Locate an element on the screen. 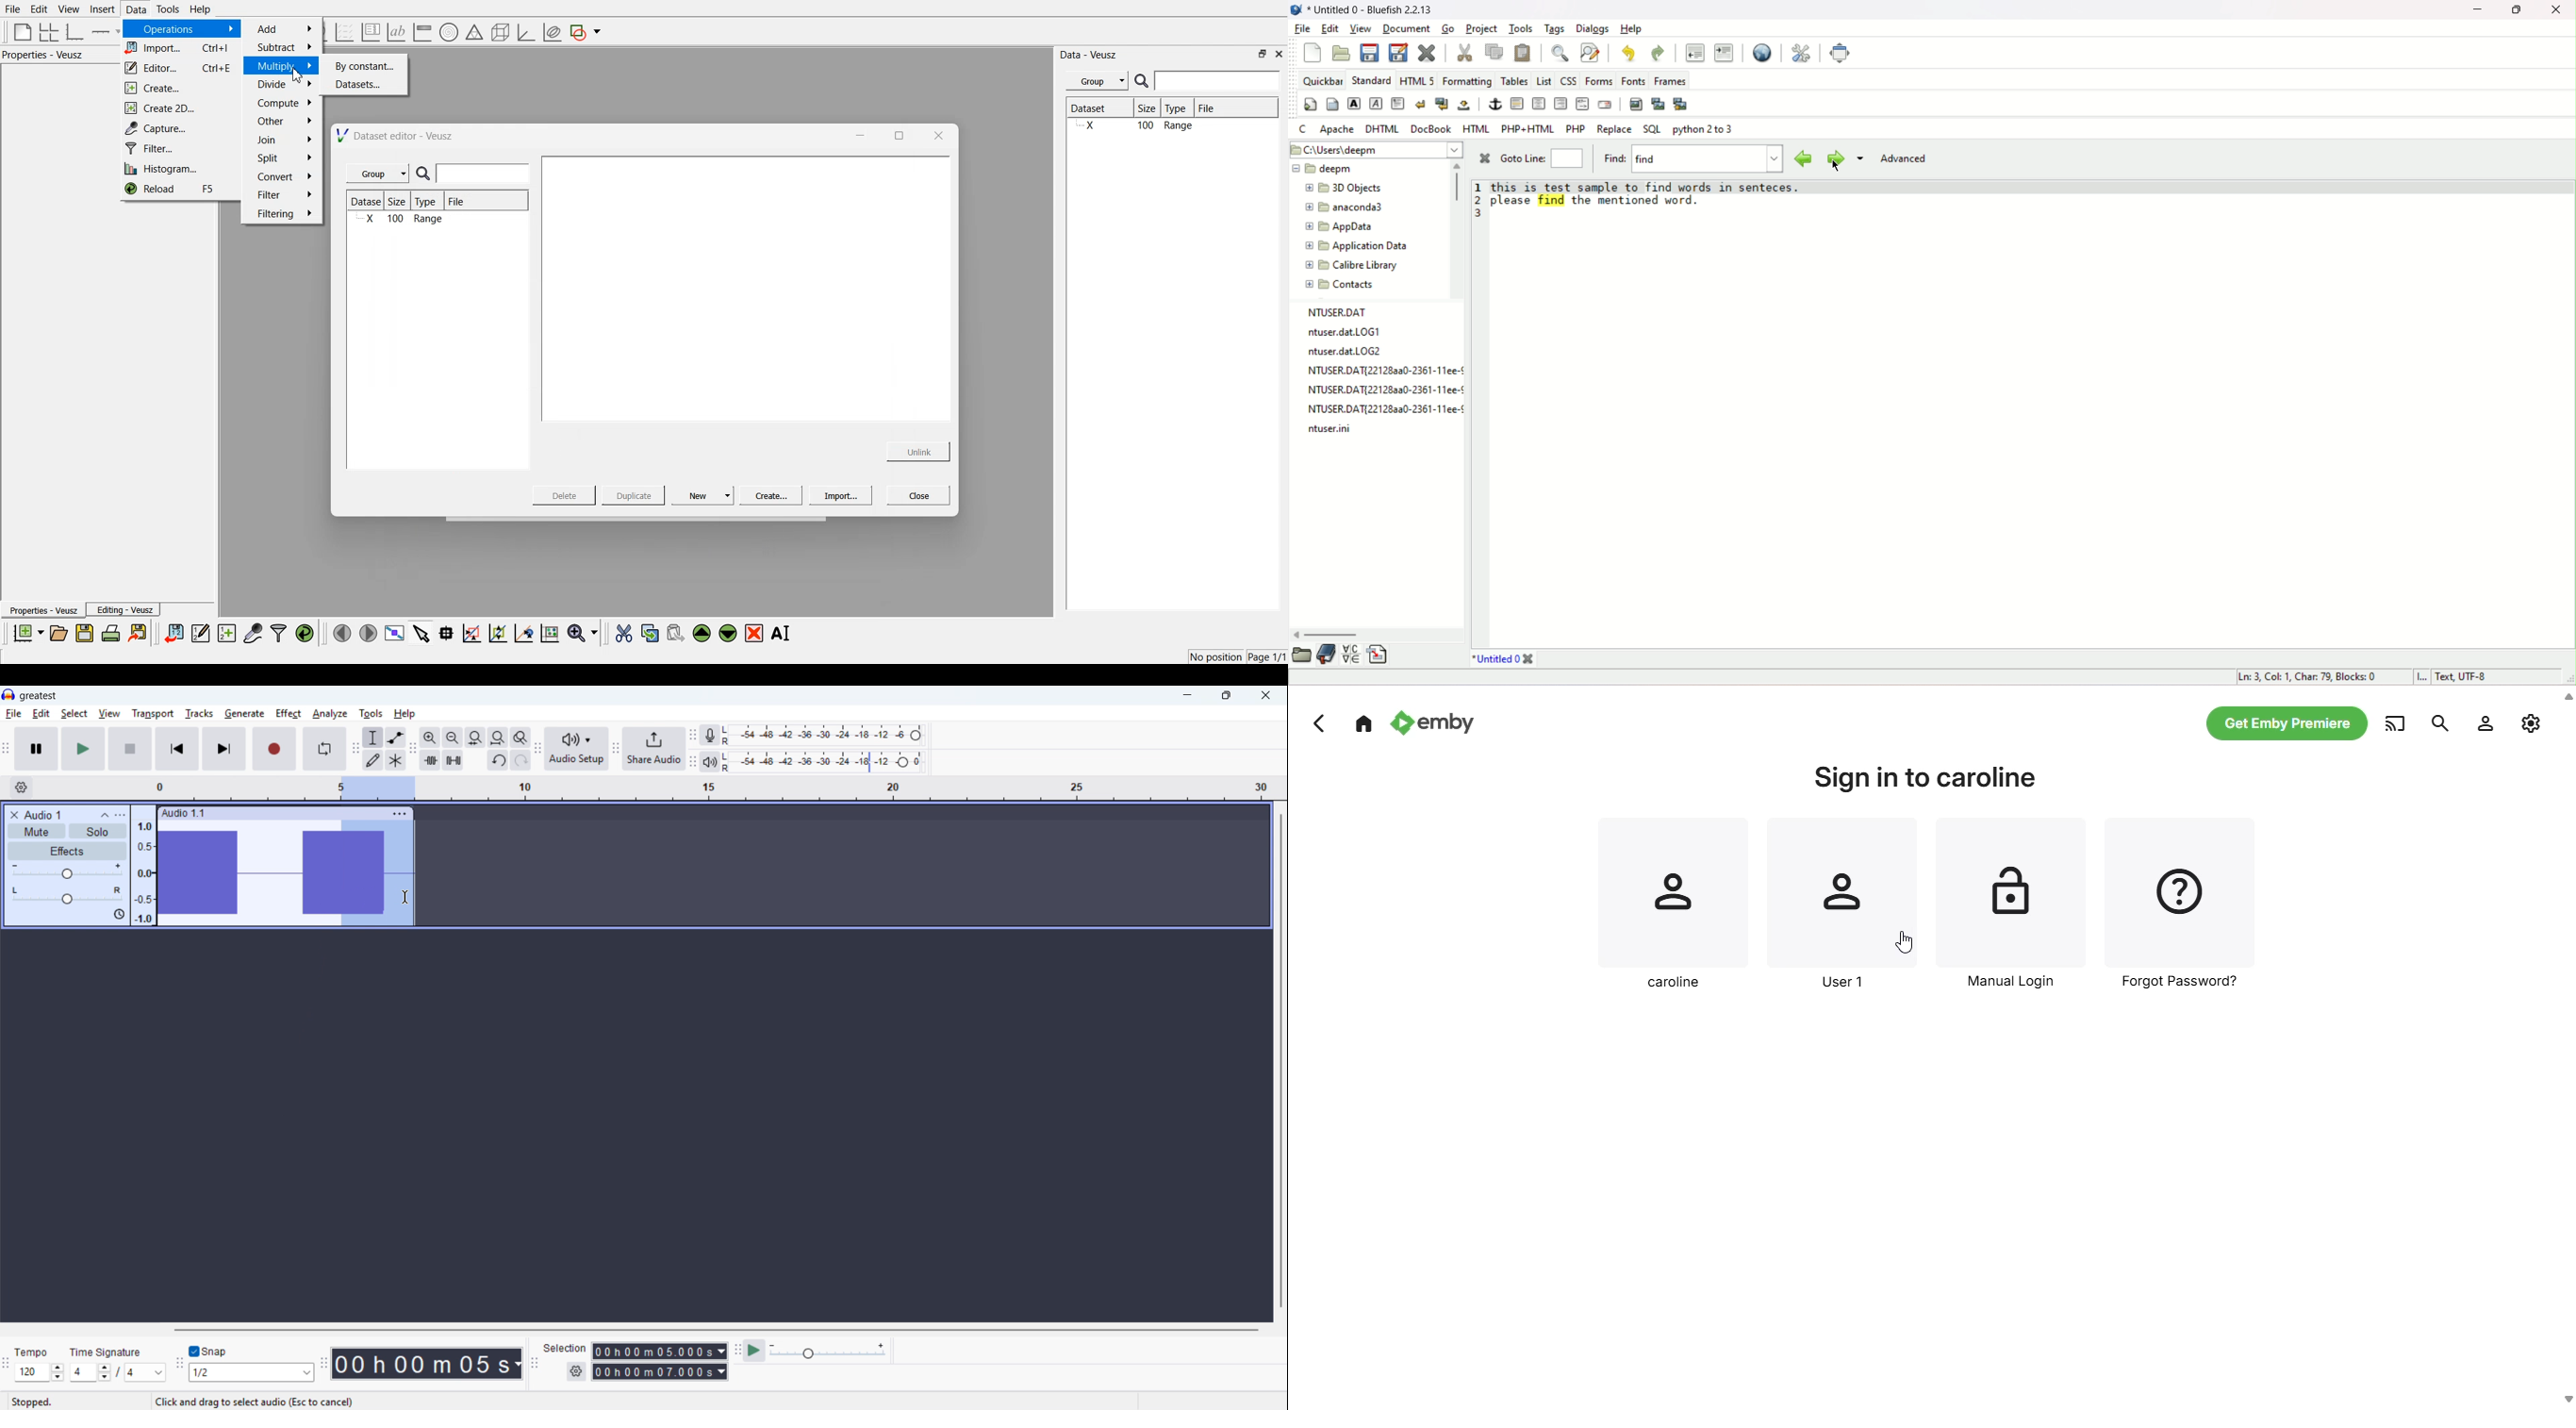 This screenshot has height=1428, width=2576. Convert is located at coordinates (283, 176).